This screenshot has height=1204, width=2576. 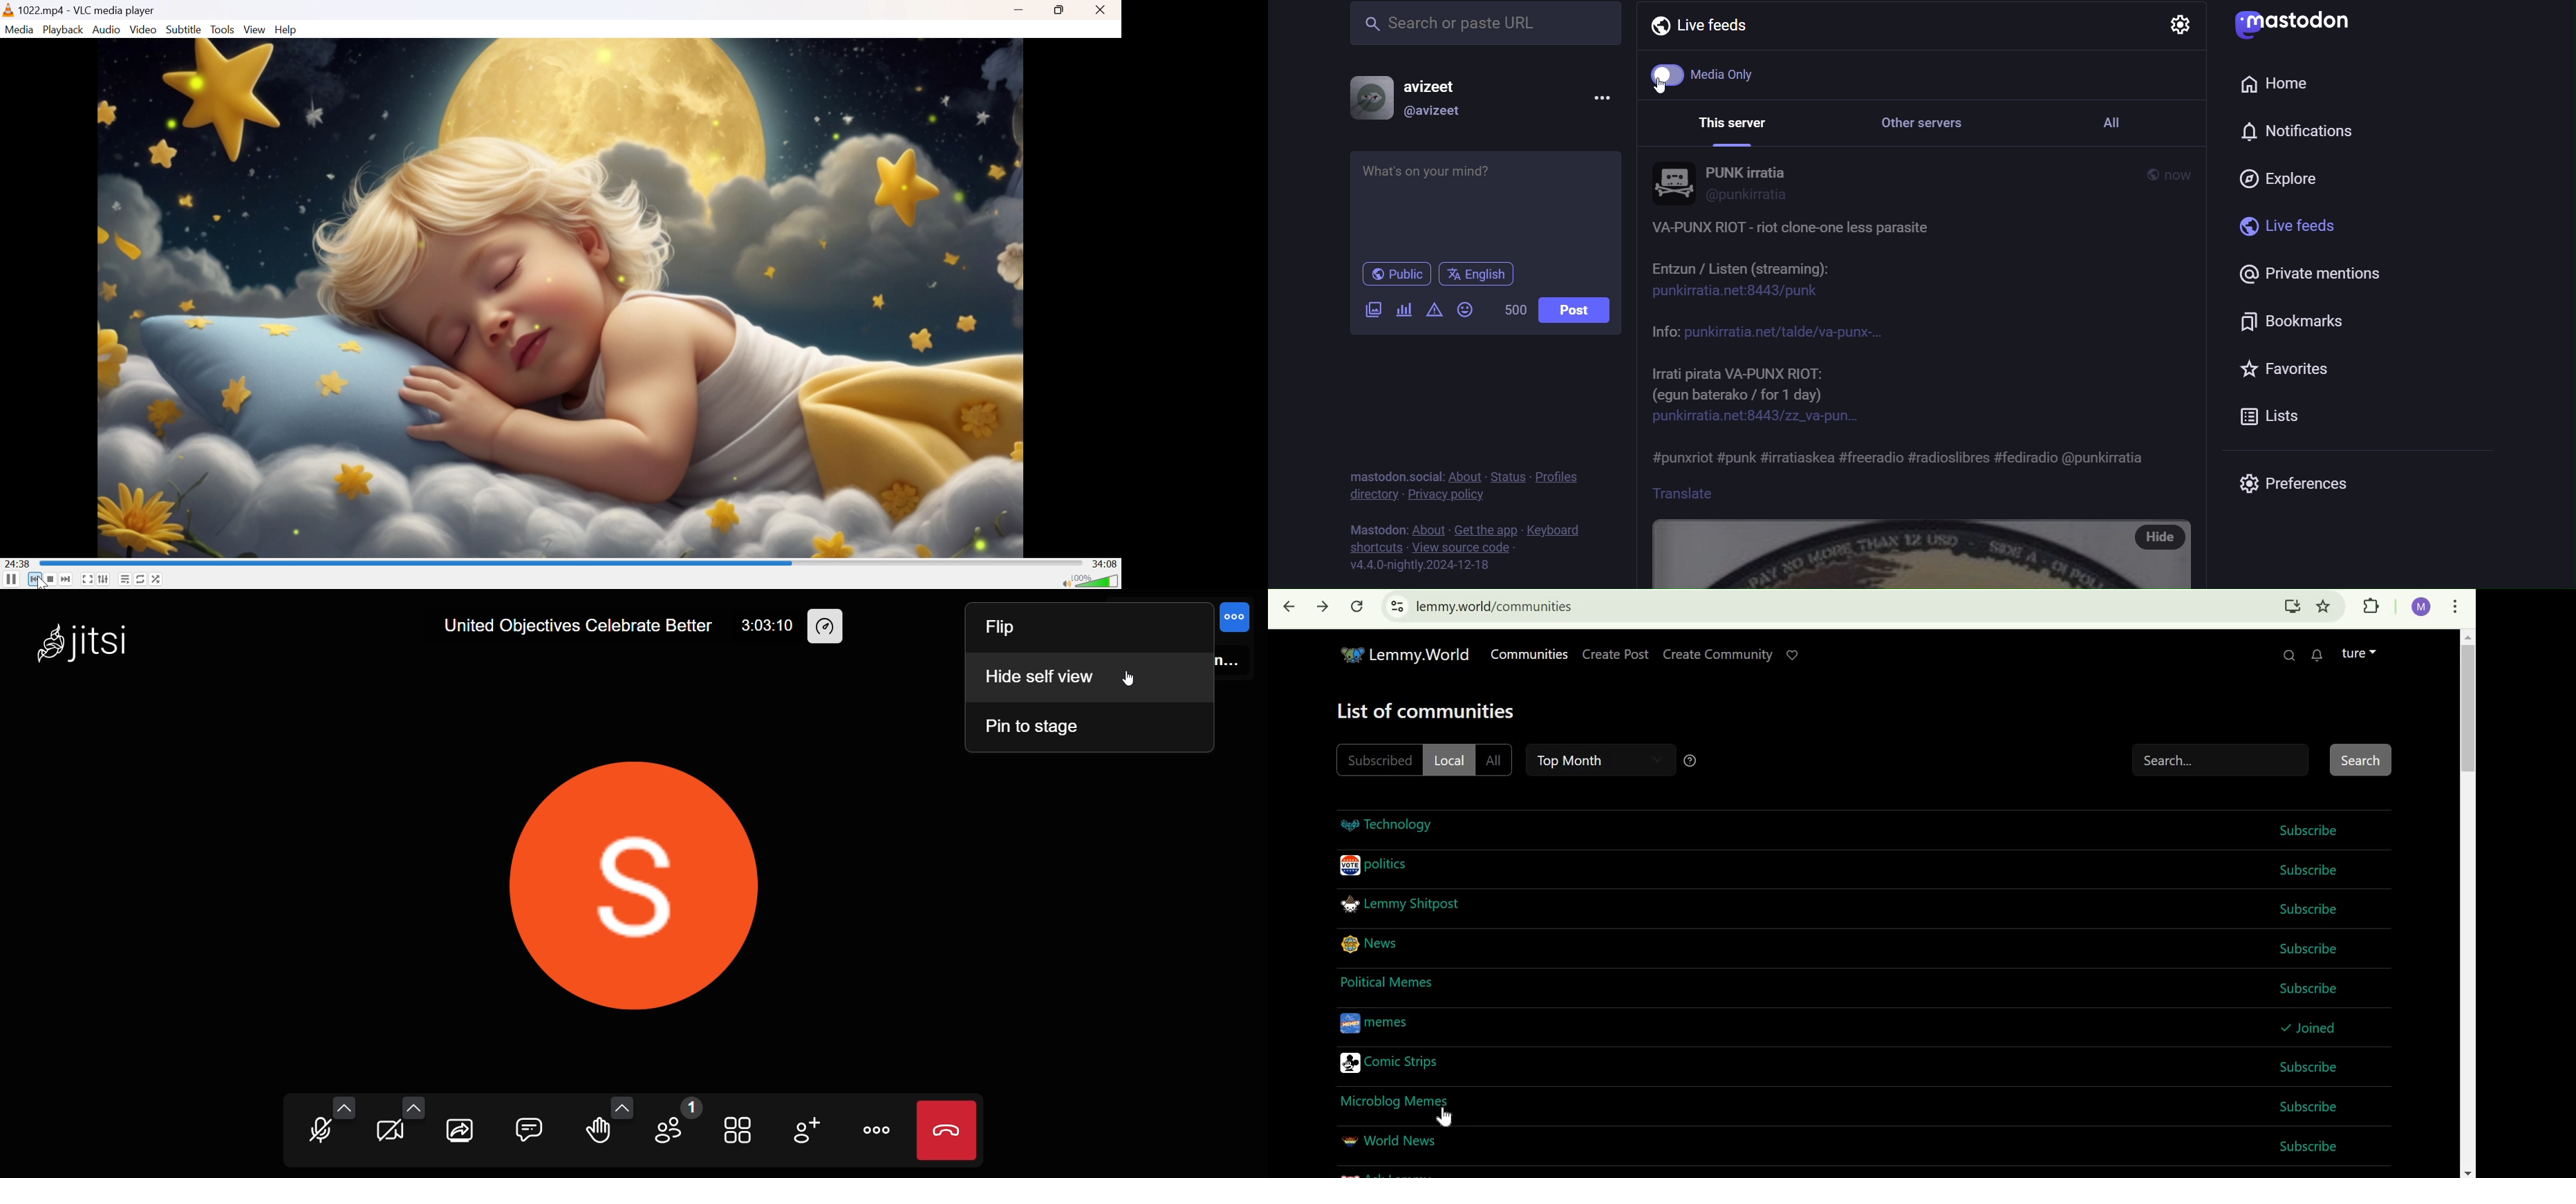 I want to click on Cursor, so click(x=1668, y=91).